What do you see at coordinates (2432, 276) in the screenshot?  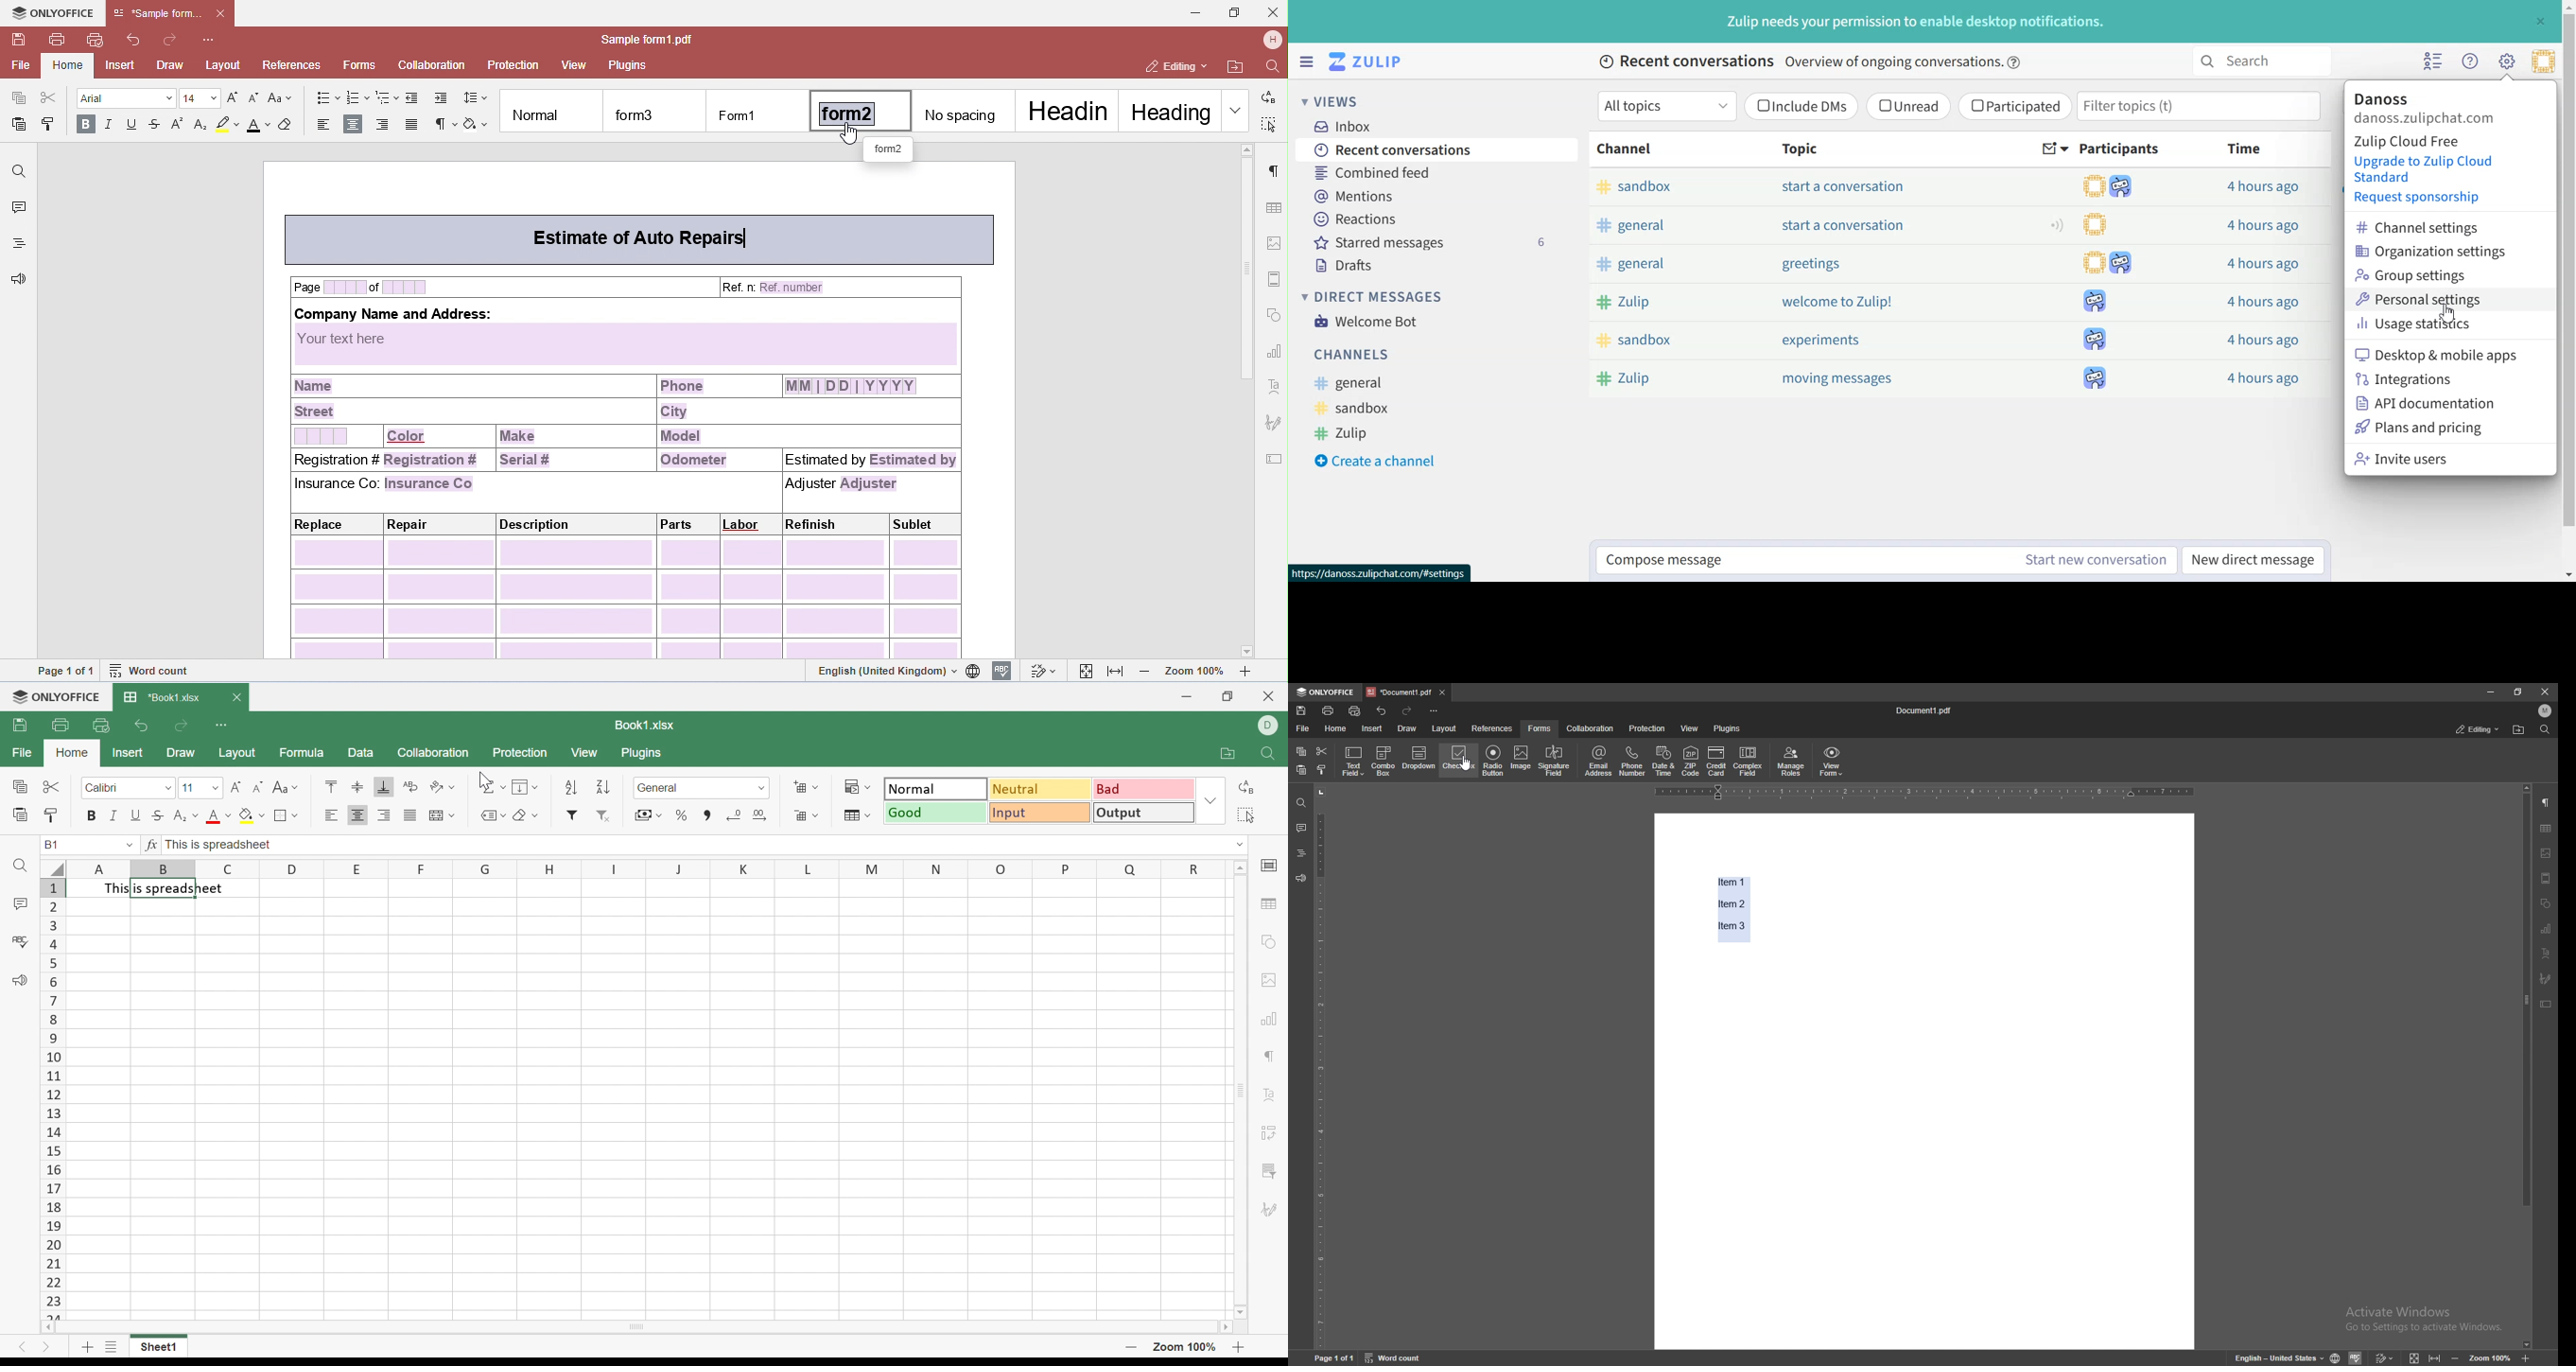 I see `Group settings` at bounding box center [2432, 276].